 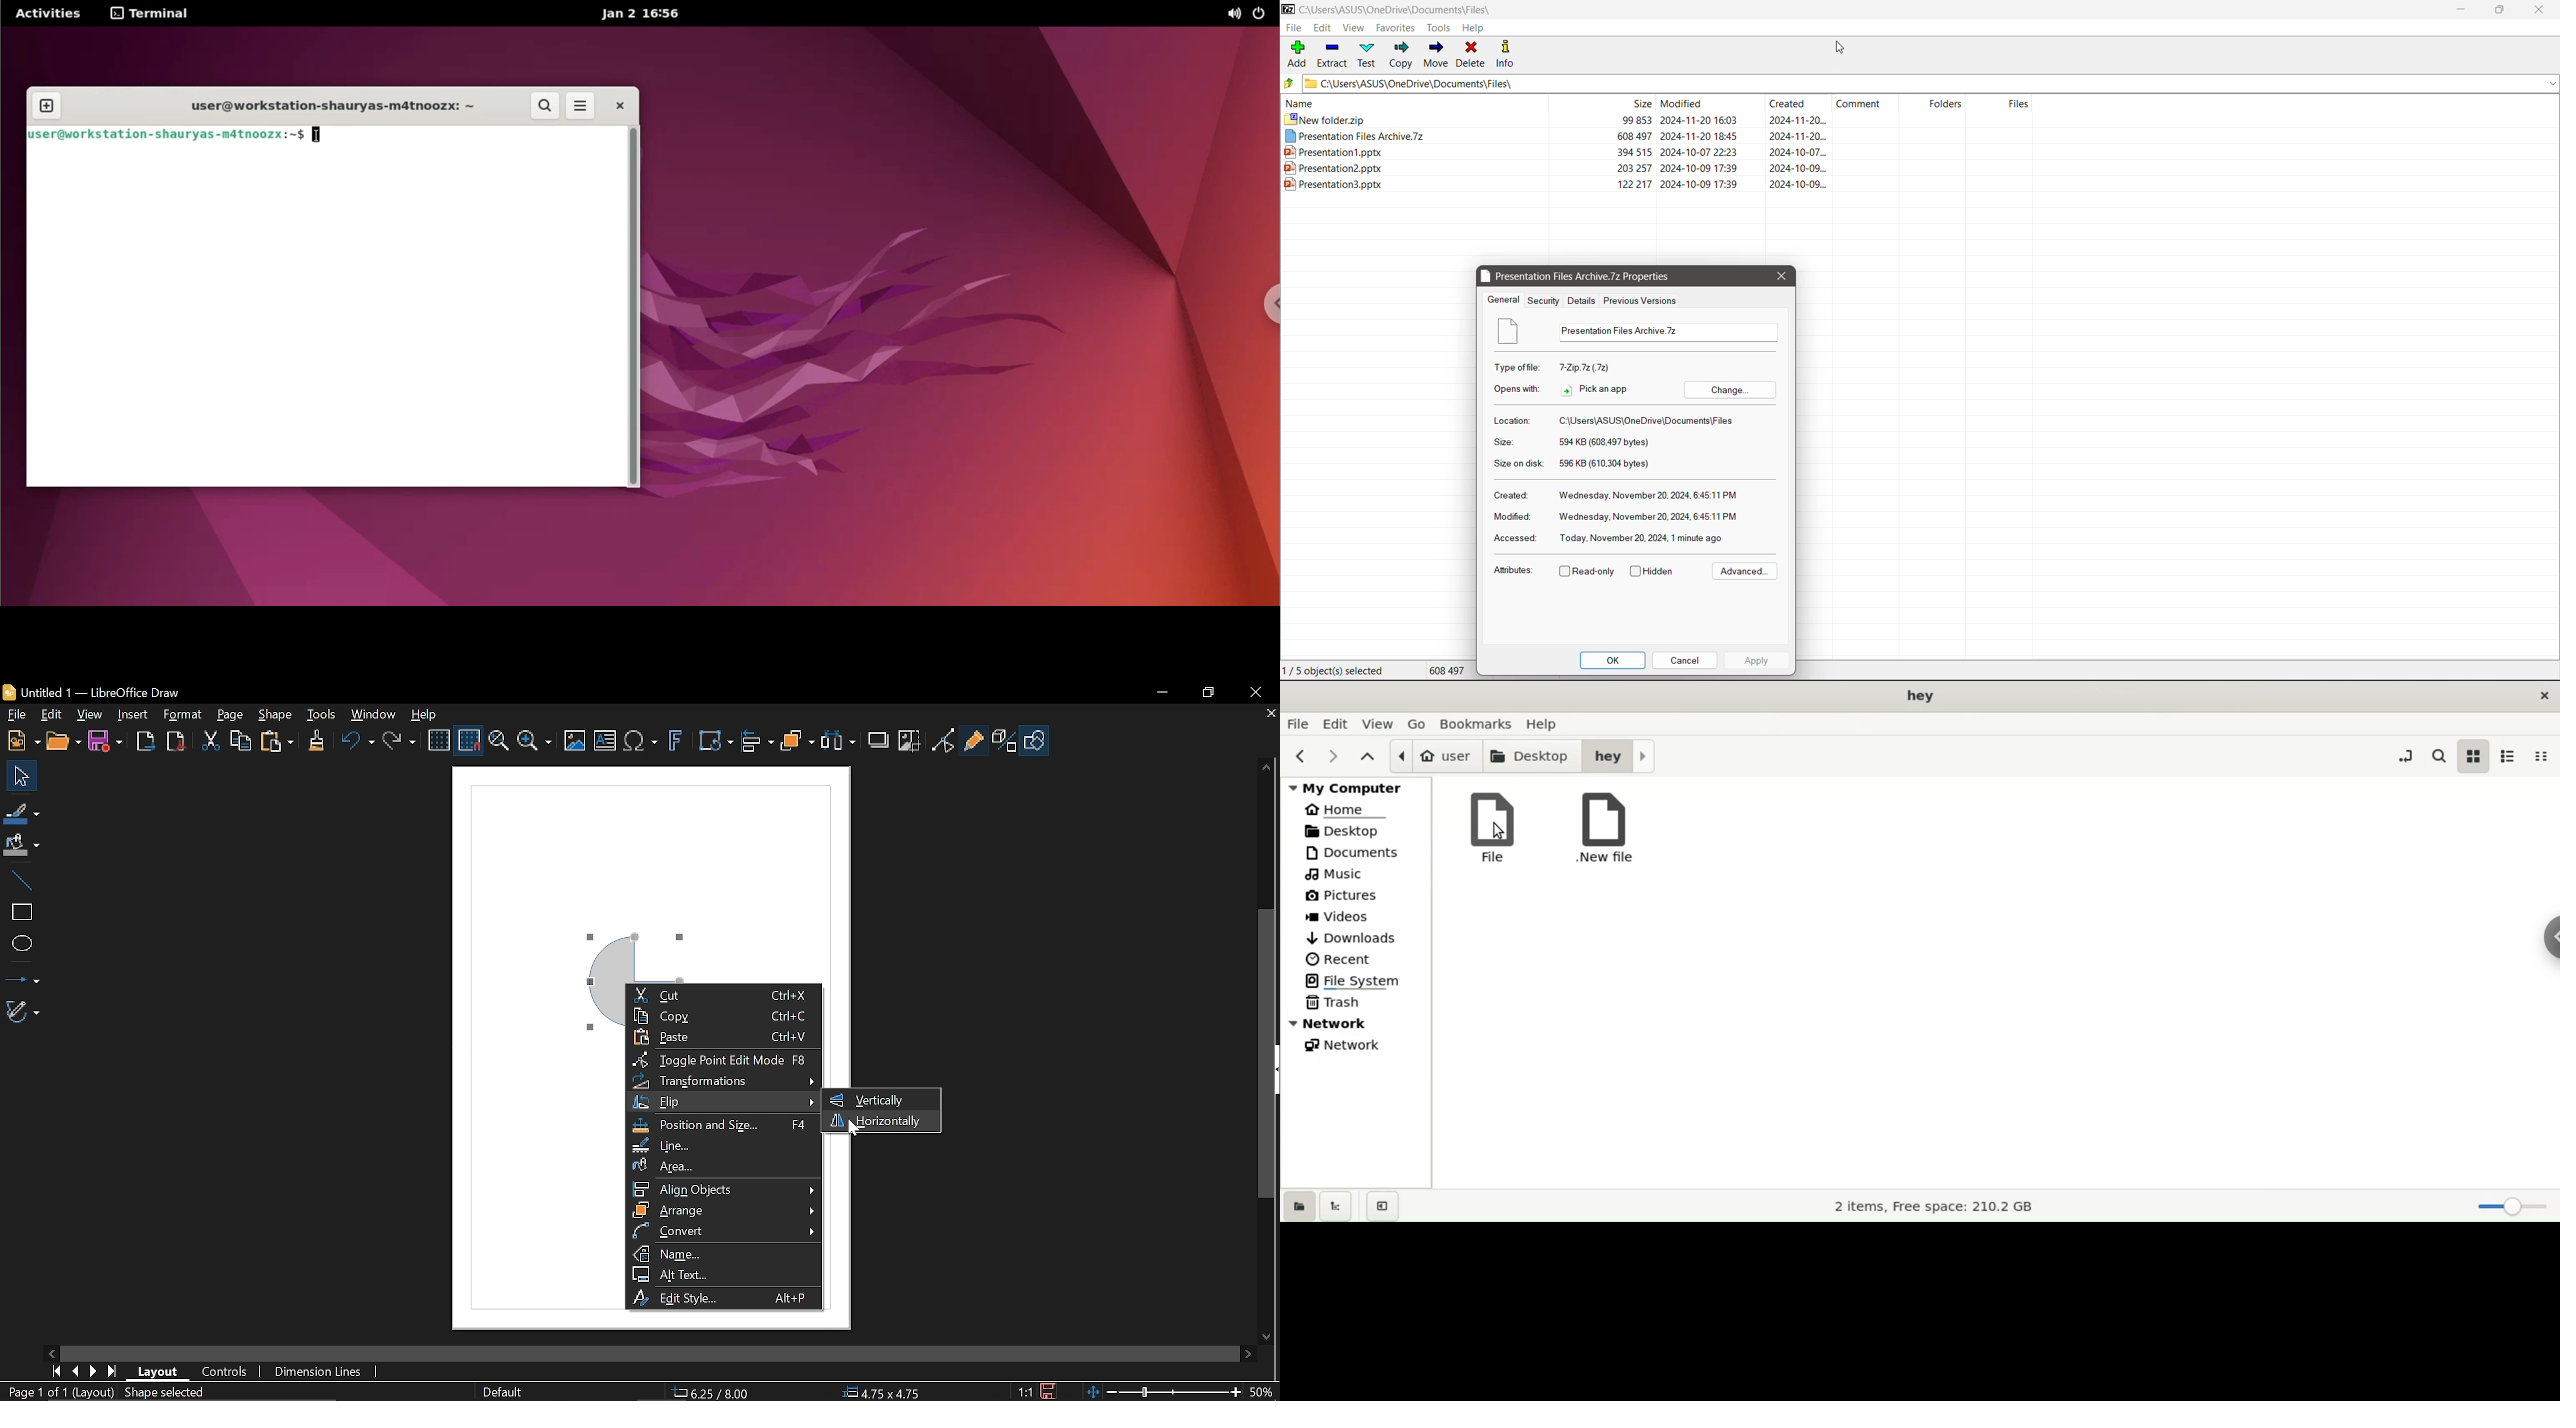 What do you see at coordinates (578, 740) in the screenshot?
I see `insert image` at bounding box center [578, 740].